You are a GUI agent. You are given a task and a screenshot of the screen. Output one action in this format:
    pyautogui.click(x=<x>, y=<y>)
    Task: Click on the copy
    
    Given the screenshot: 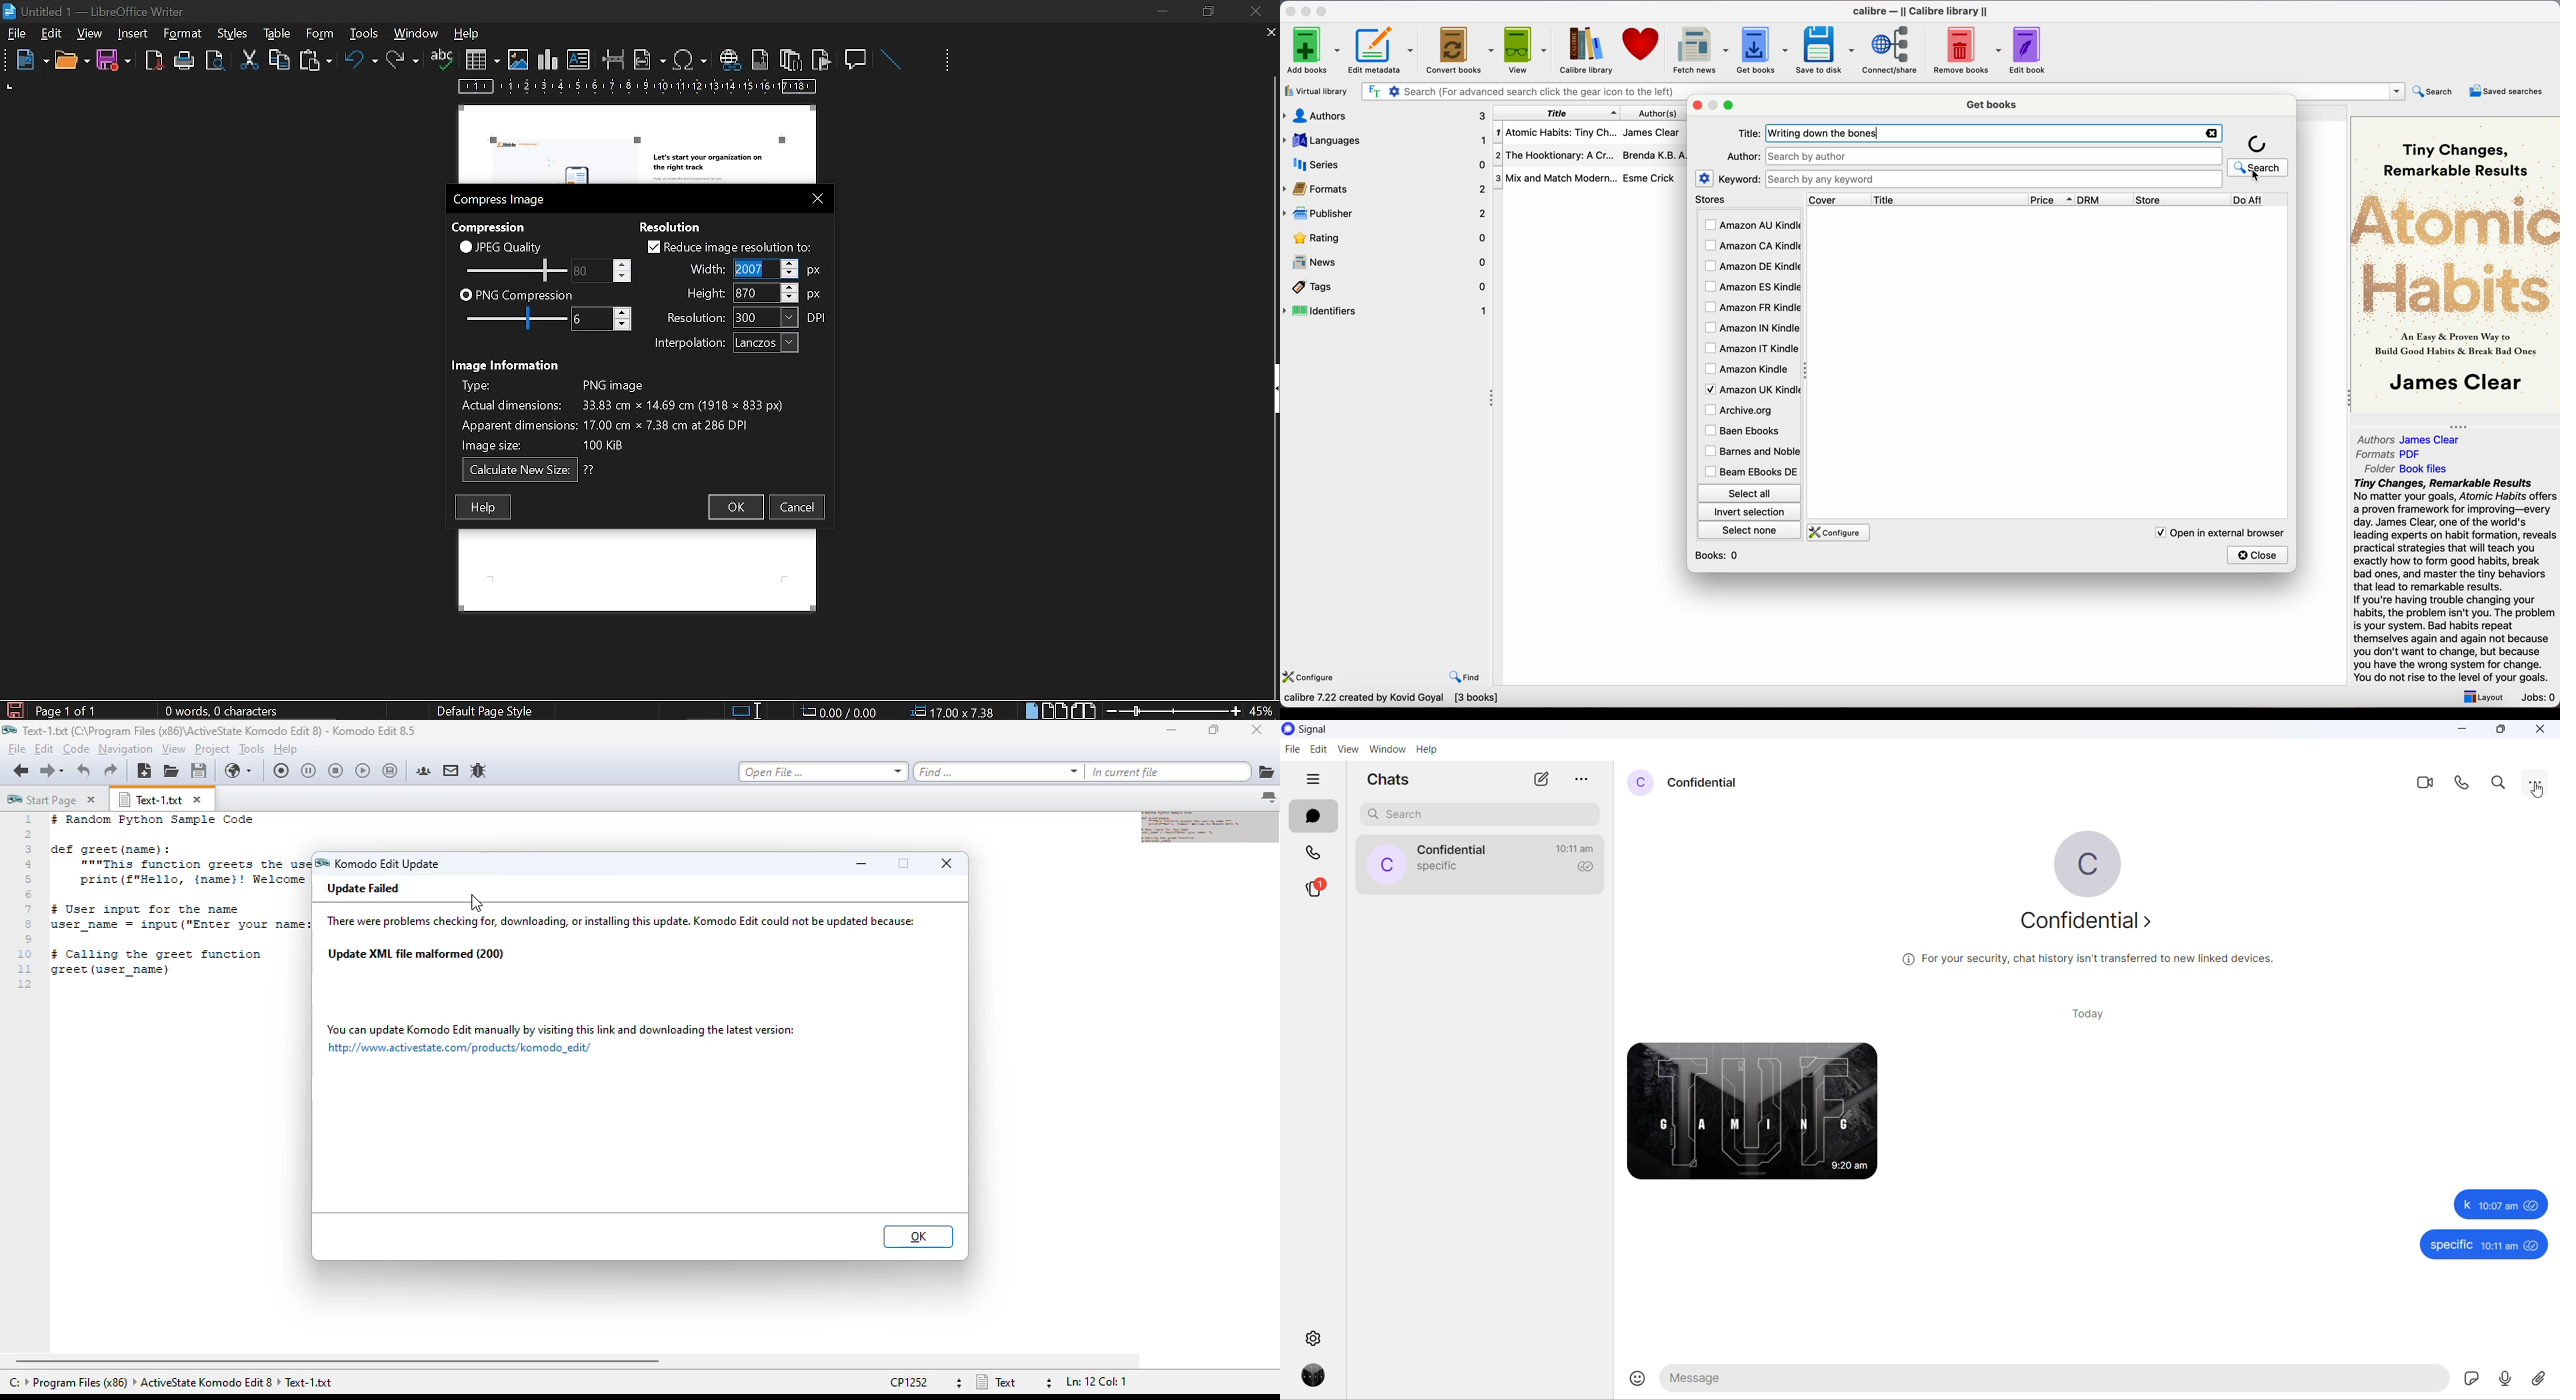 What is the action you would take?
    pyautogui.click(x=279, y=59)
    